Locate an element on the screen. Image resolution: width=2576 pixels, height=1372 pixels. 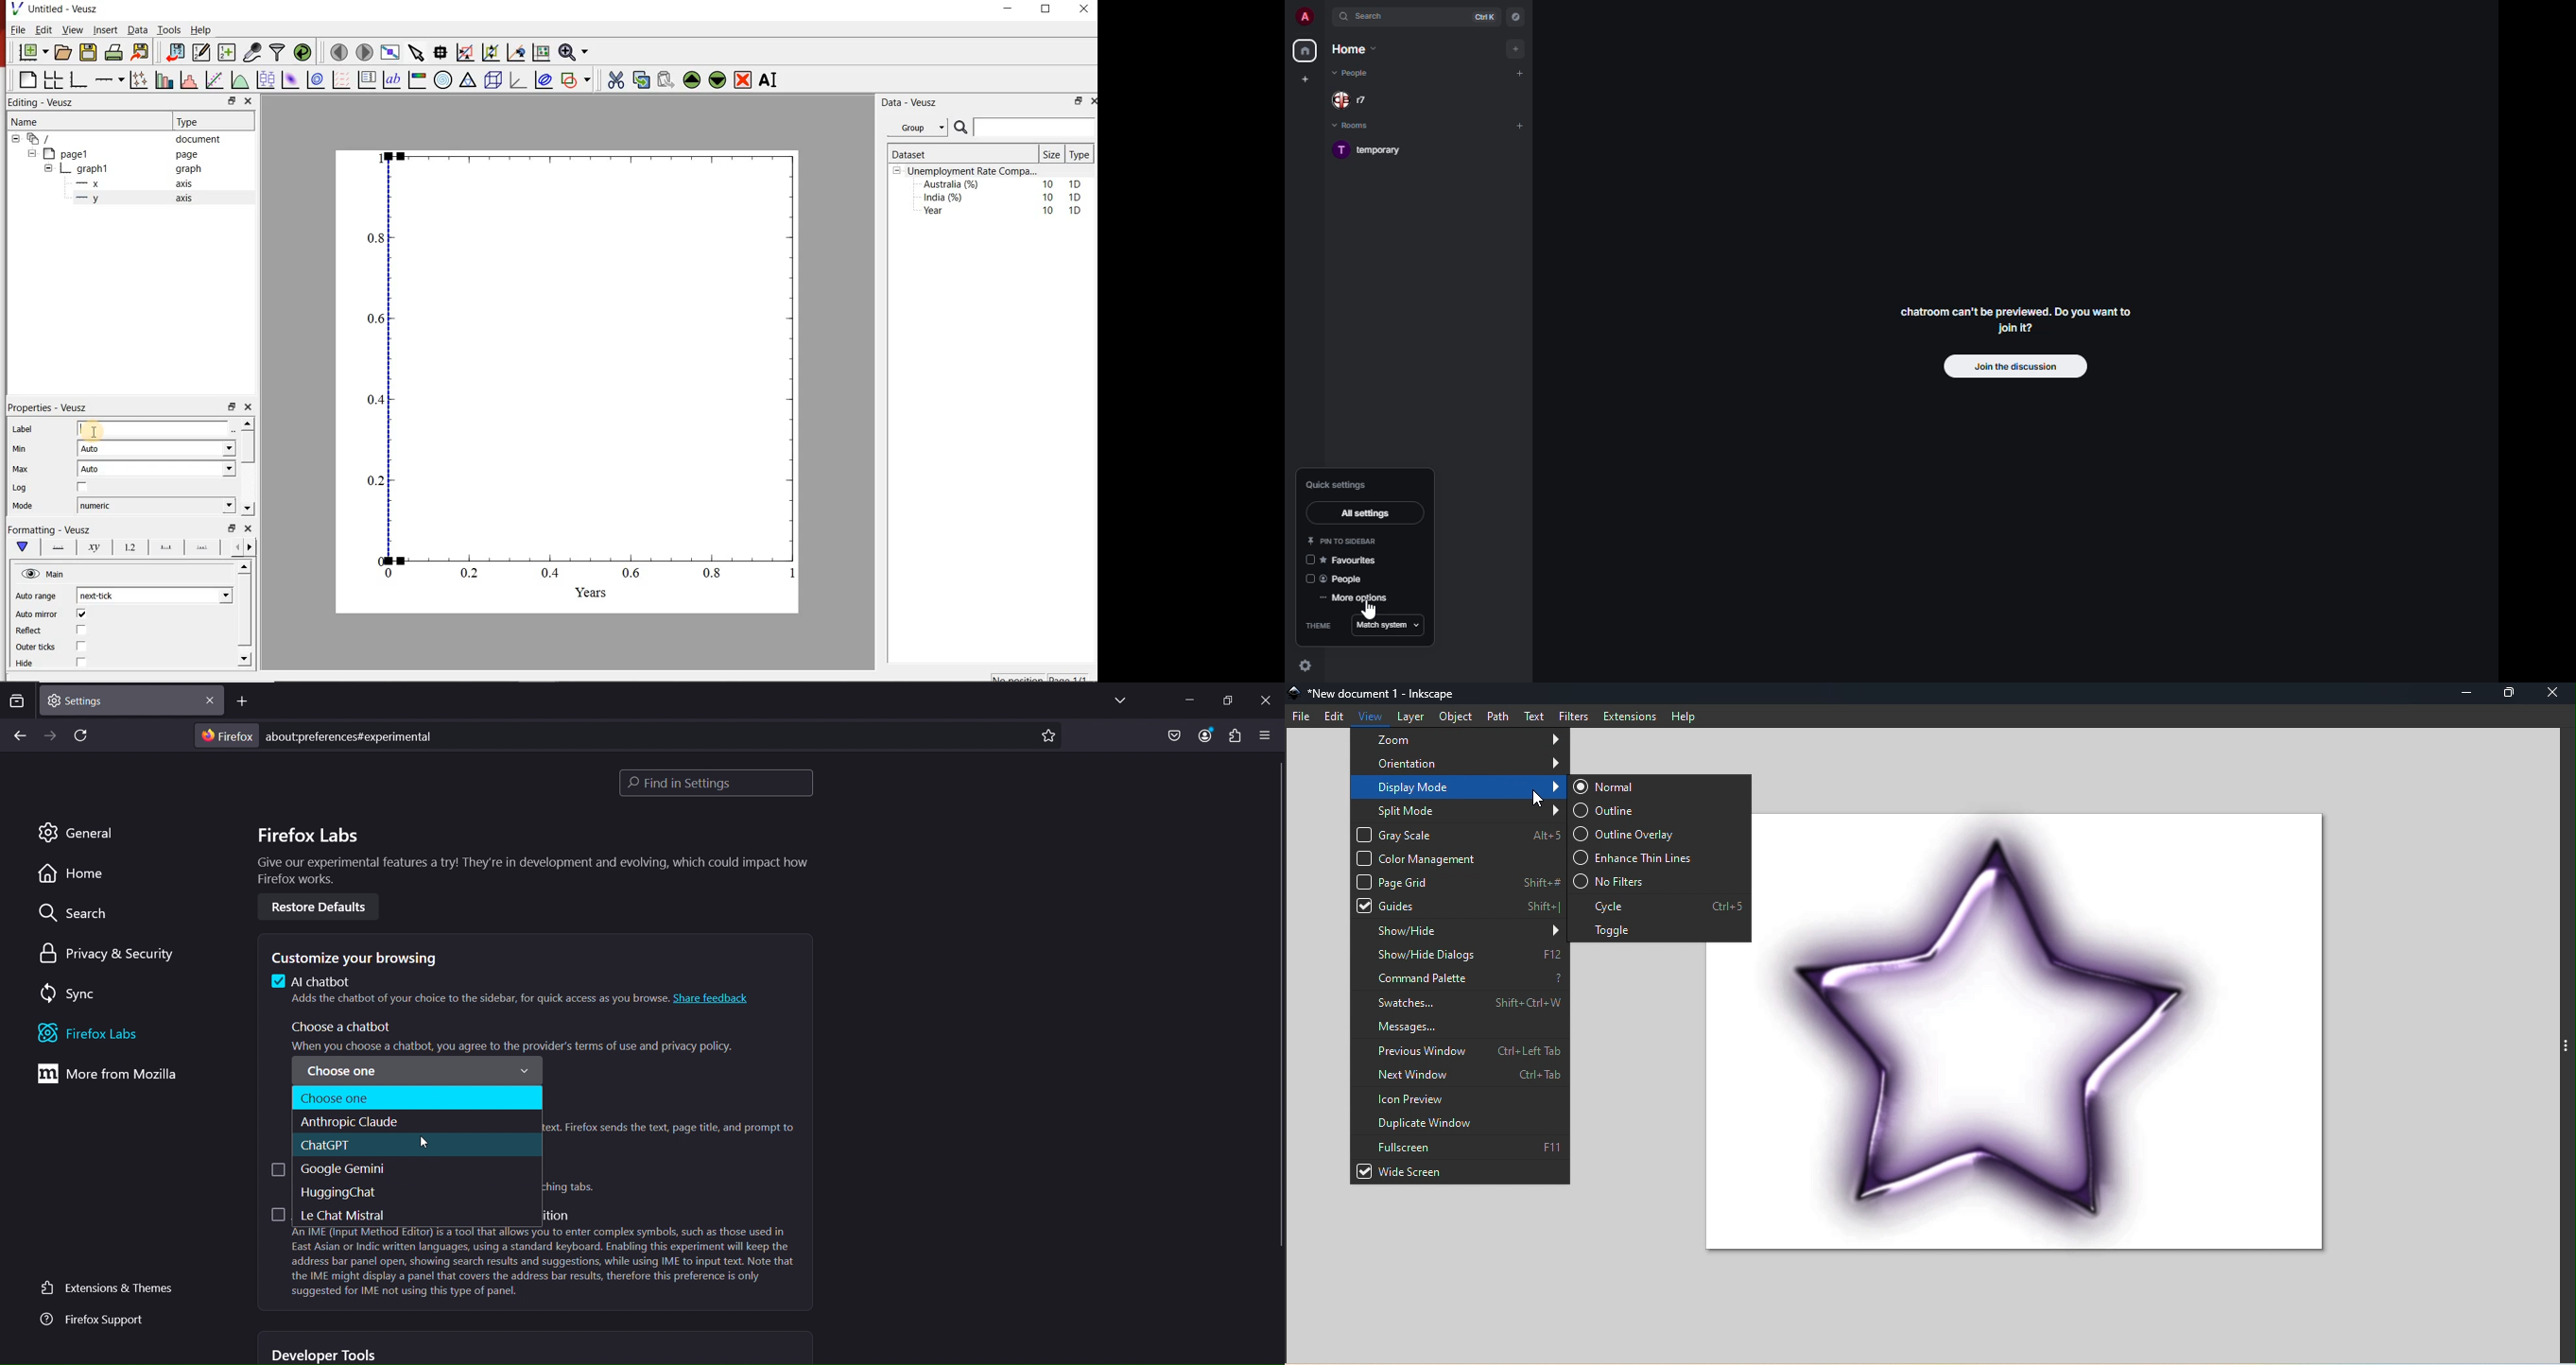
add an axis is located at coordinates (109, 80).